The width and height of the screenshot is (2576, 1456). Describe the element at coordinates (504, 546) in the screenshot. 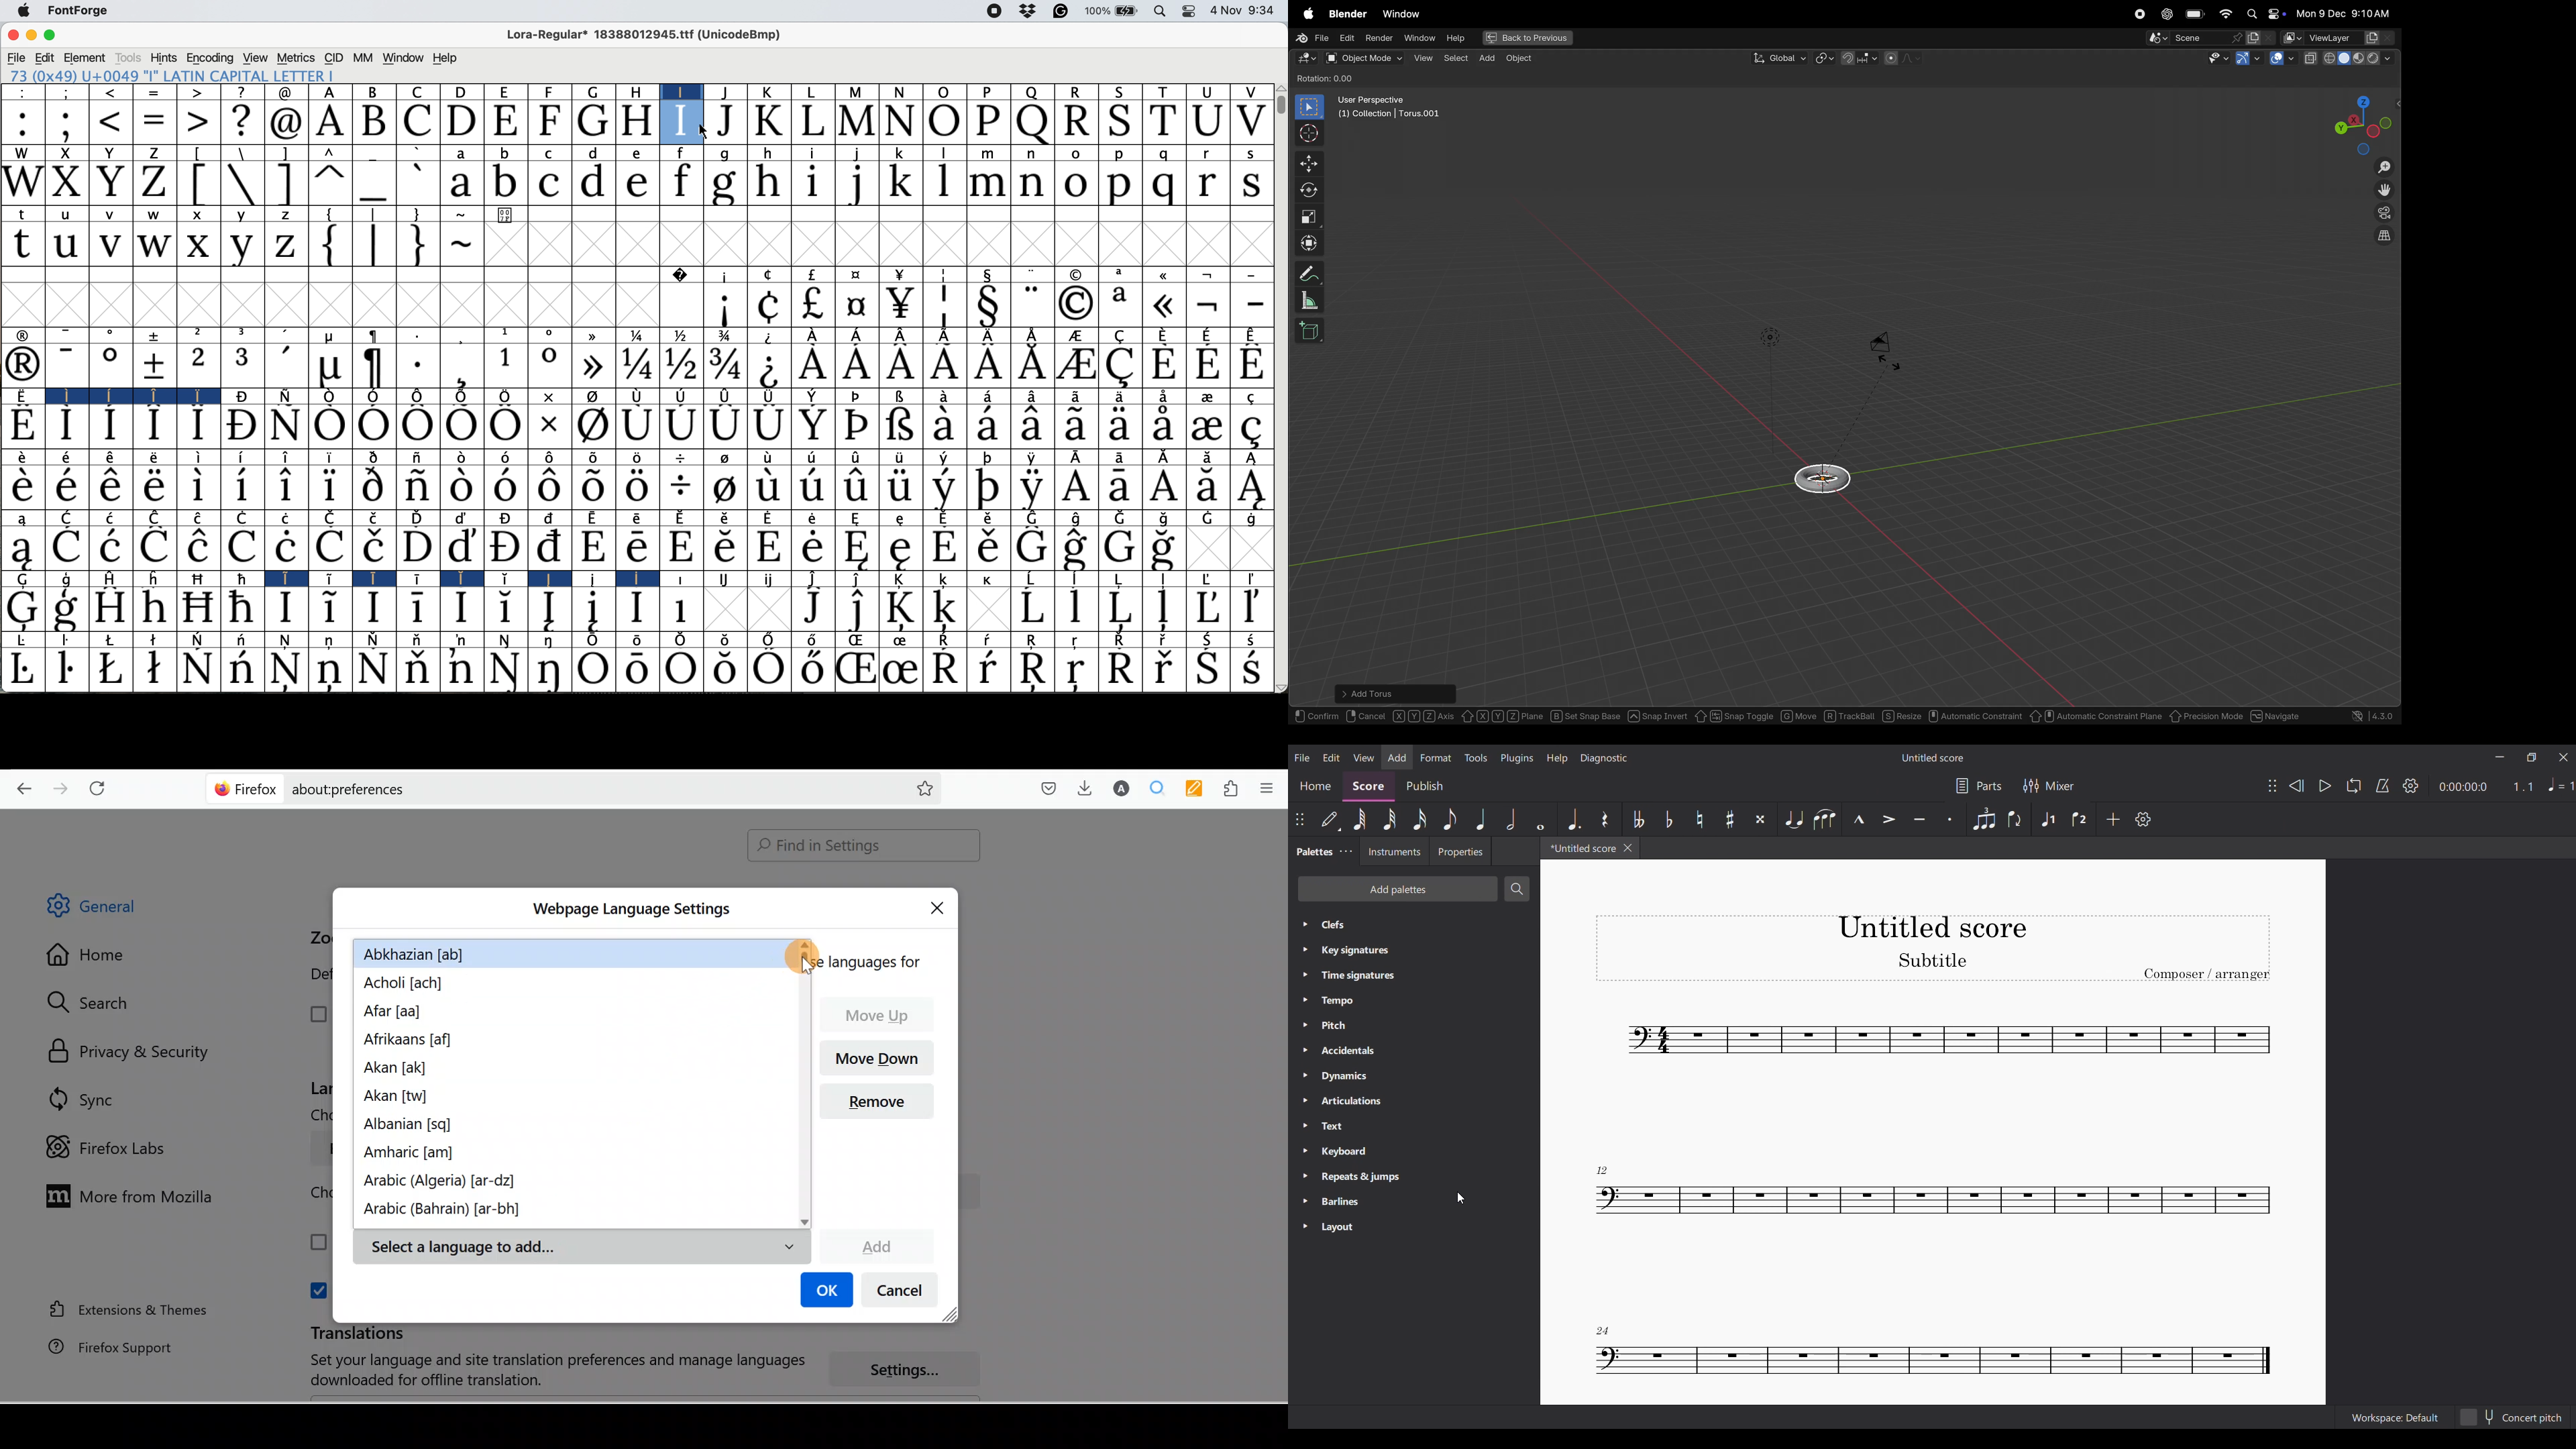

I see `Symbol` at that location.